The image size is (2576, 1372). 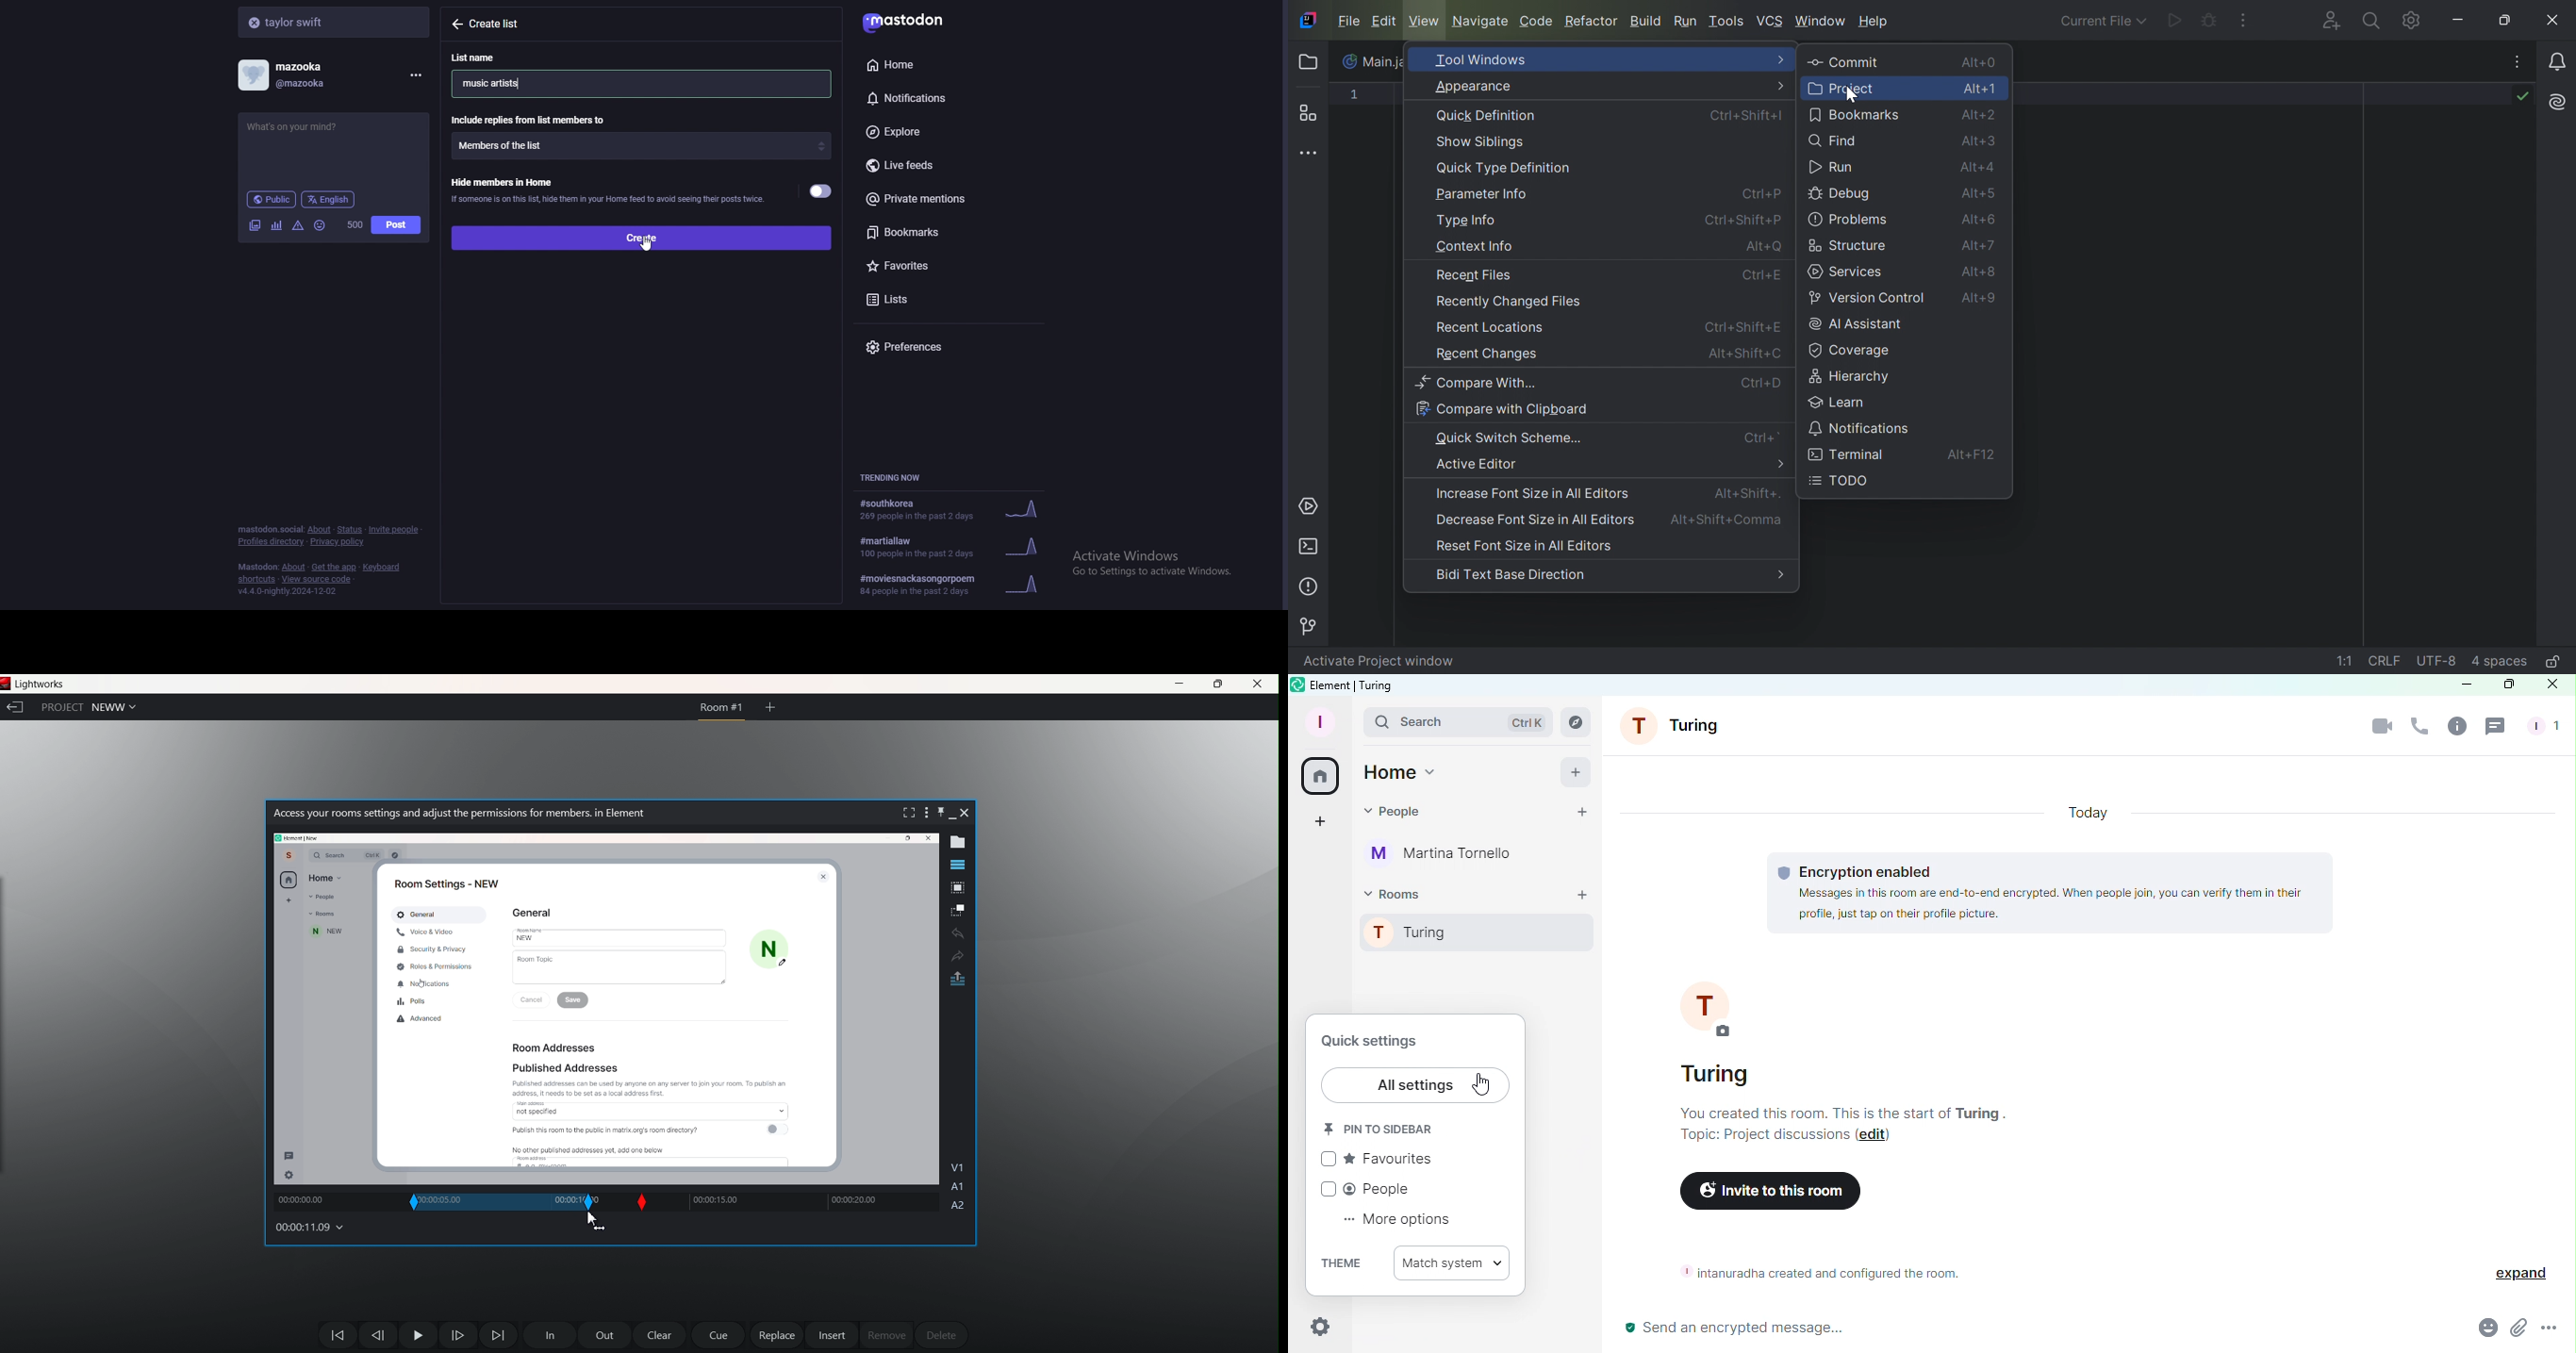 I want to click on Martina Tornello, so click(x=1444, y=858).